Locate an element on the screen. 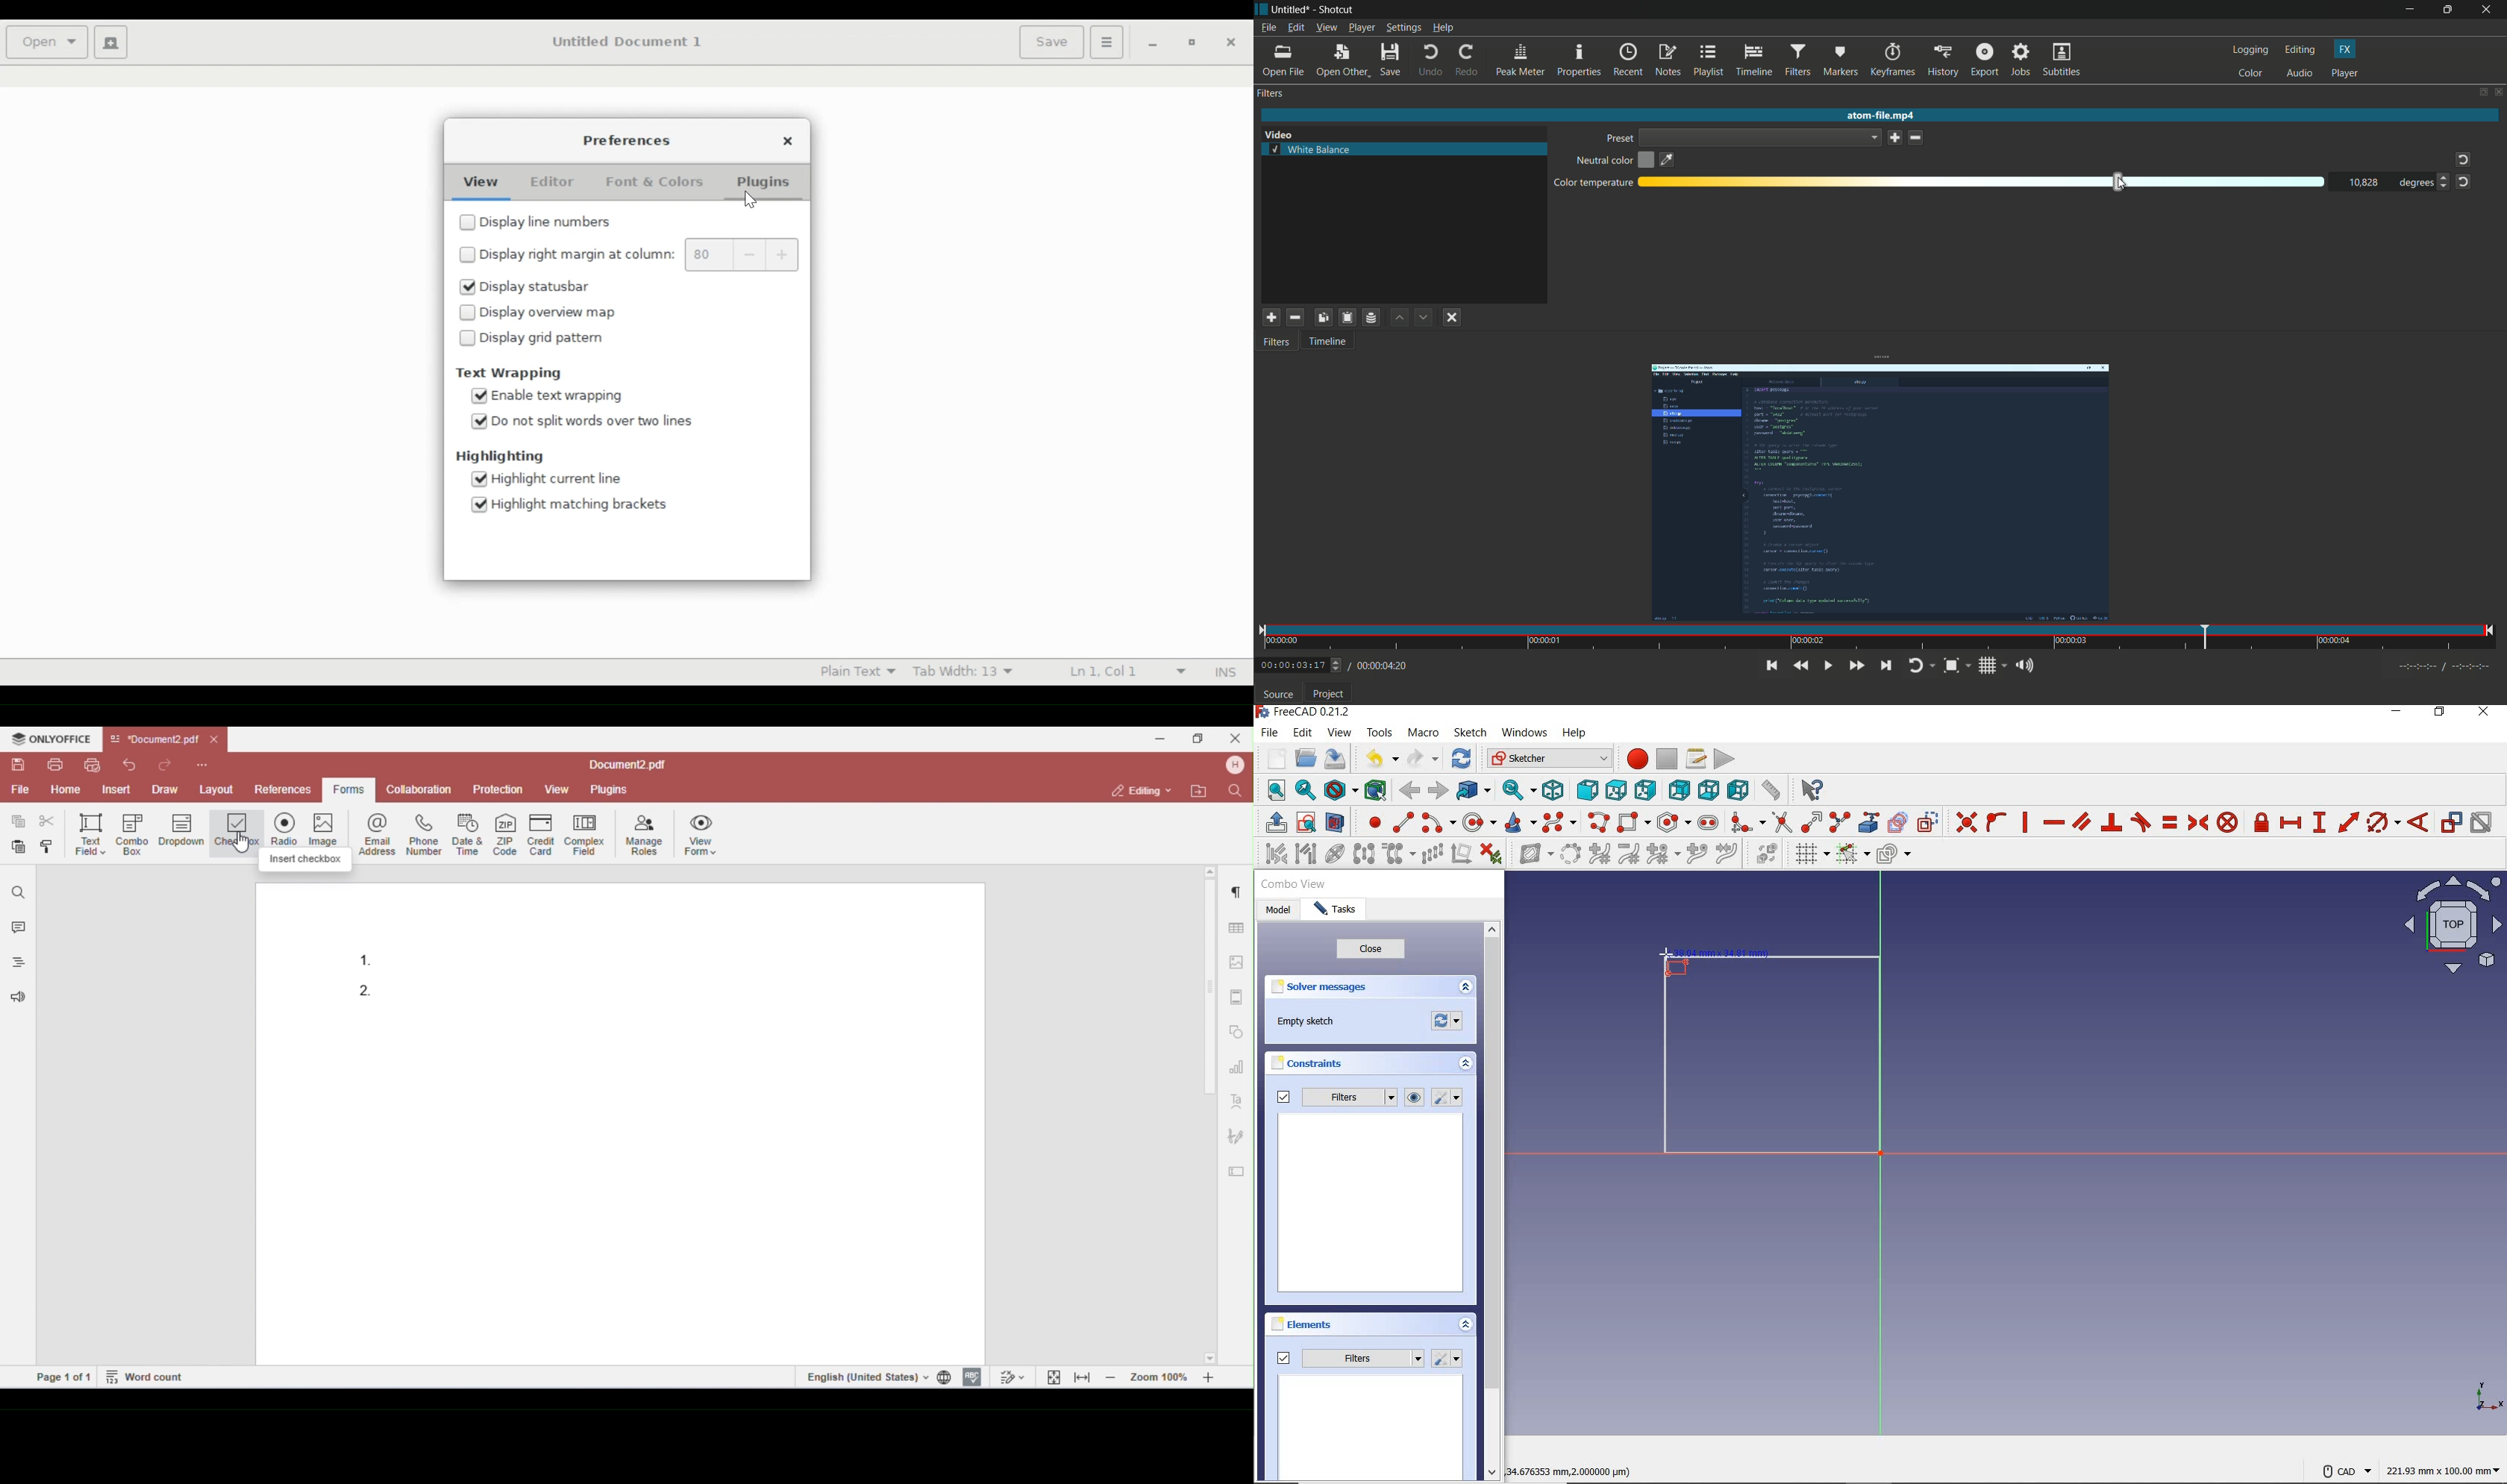  time is located at coordinates (1877, 638).